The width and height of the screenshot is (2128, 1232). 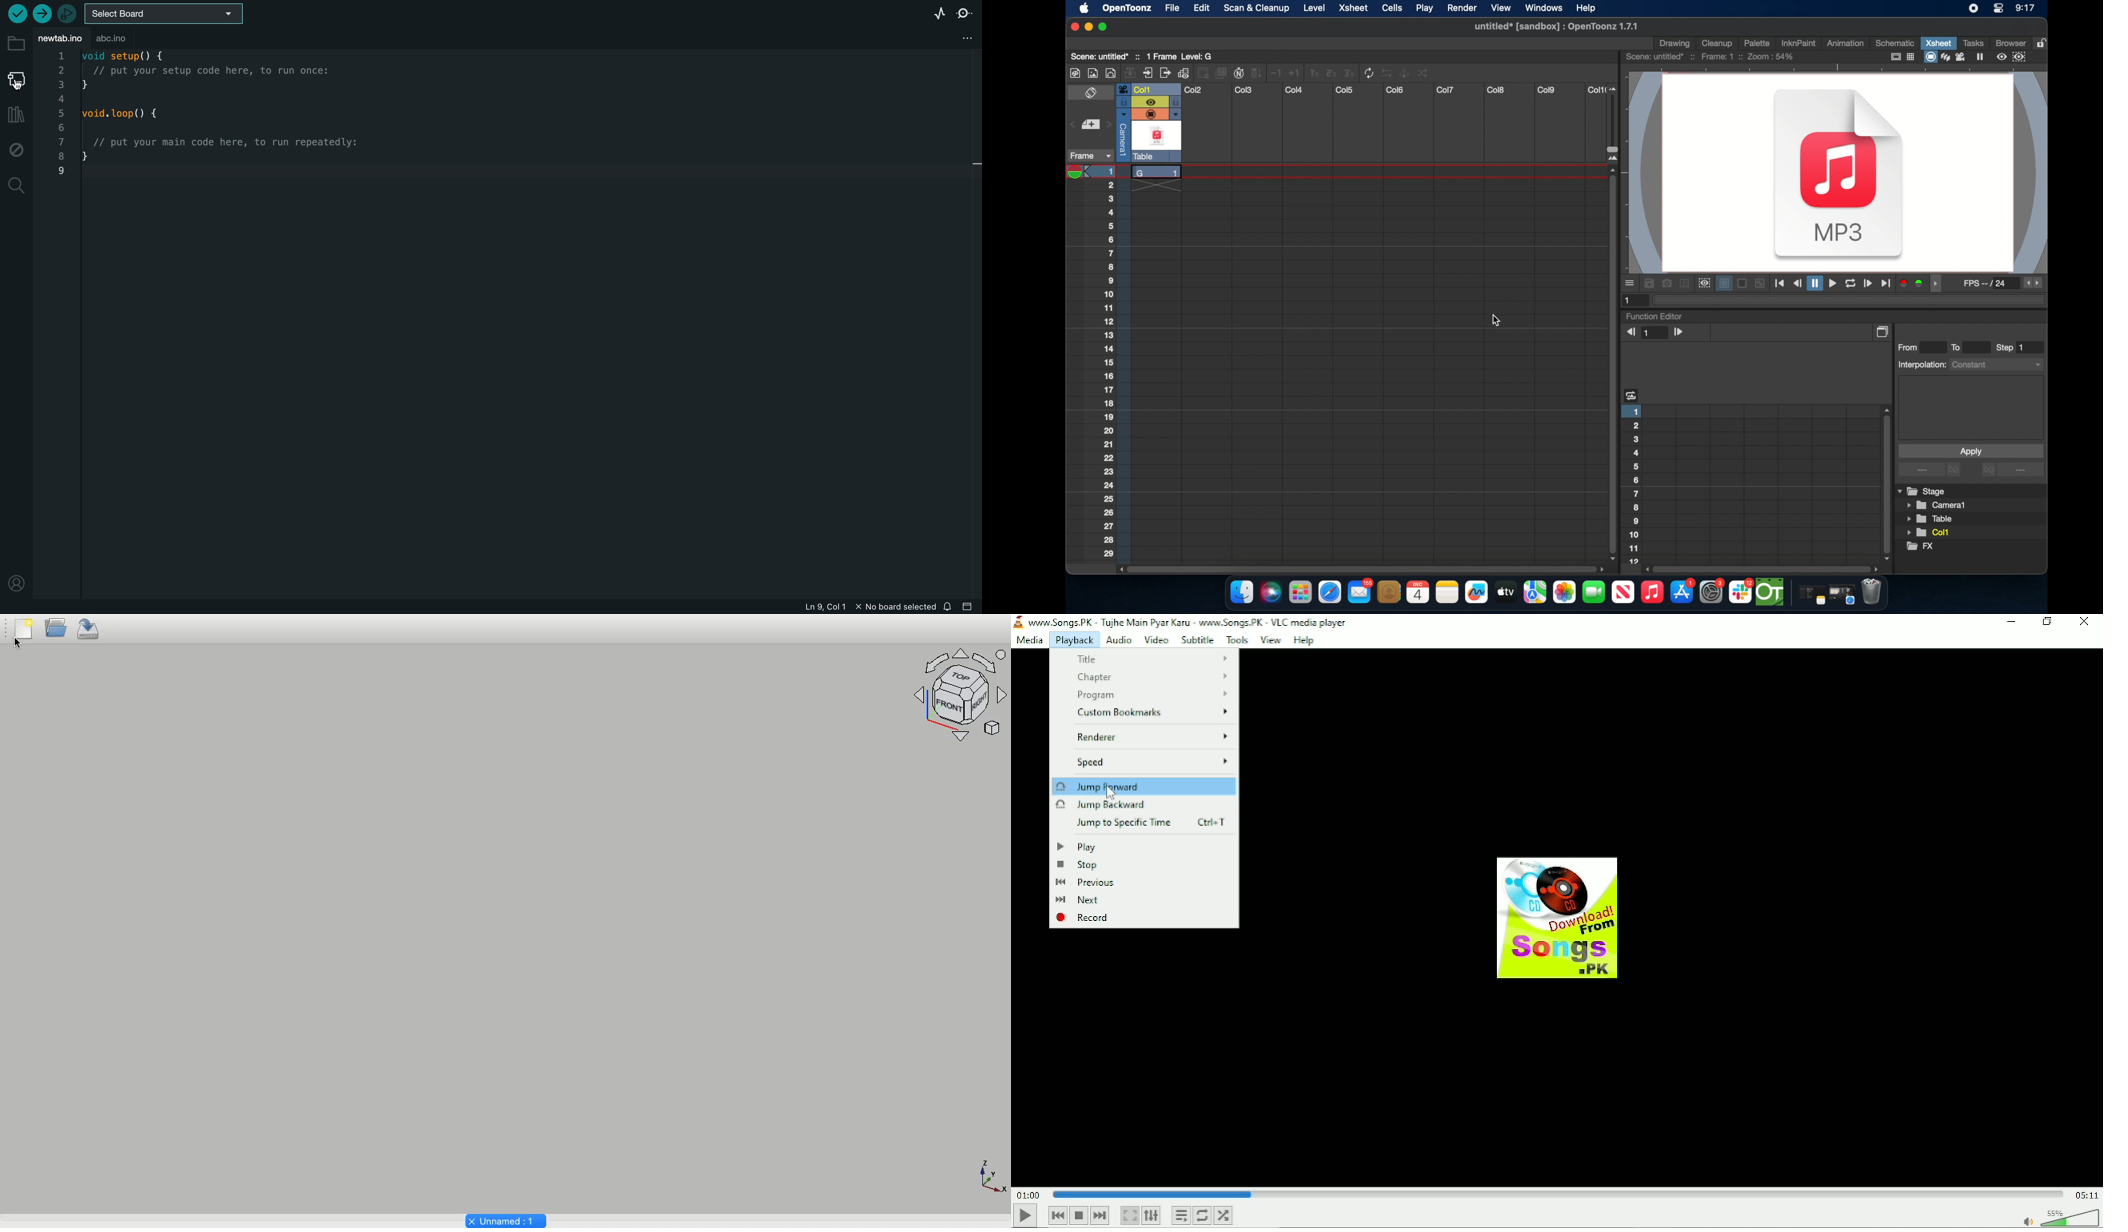 I want to click on Toggle playlist, so click(x=1181, y=1214).